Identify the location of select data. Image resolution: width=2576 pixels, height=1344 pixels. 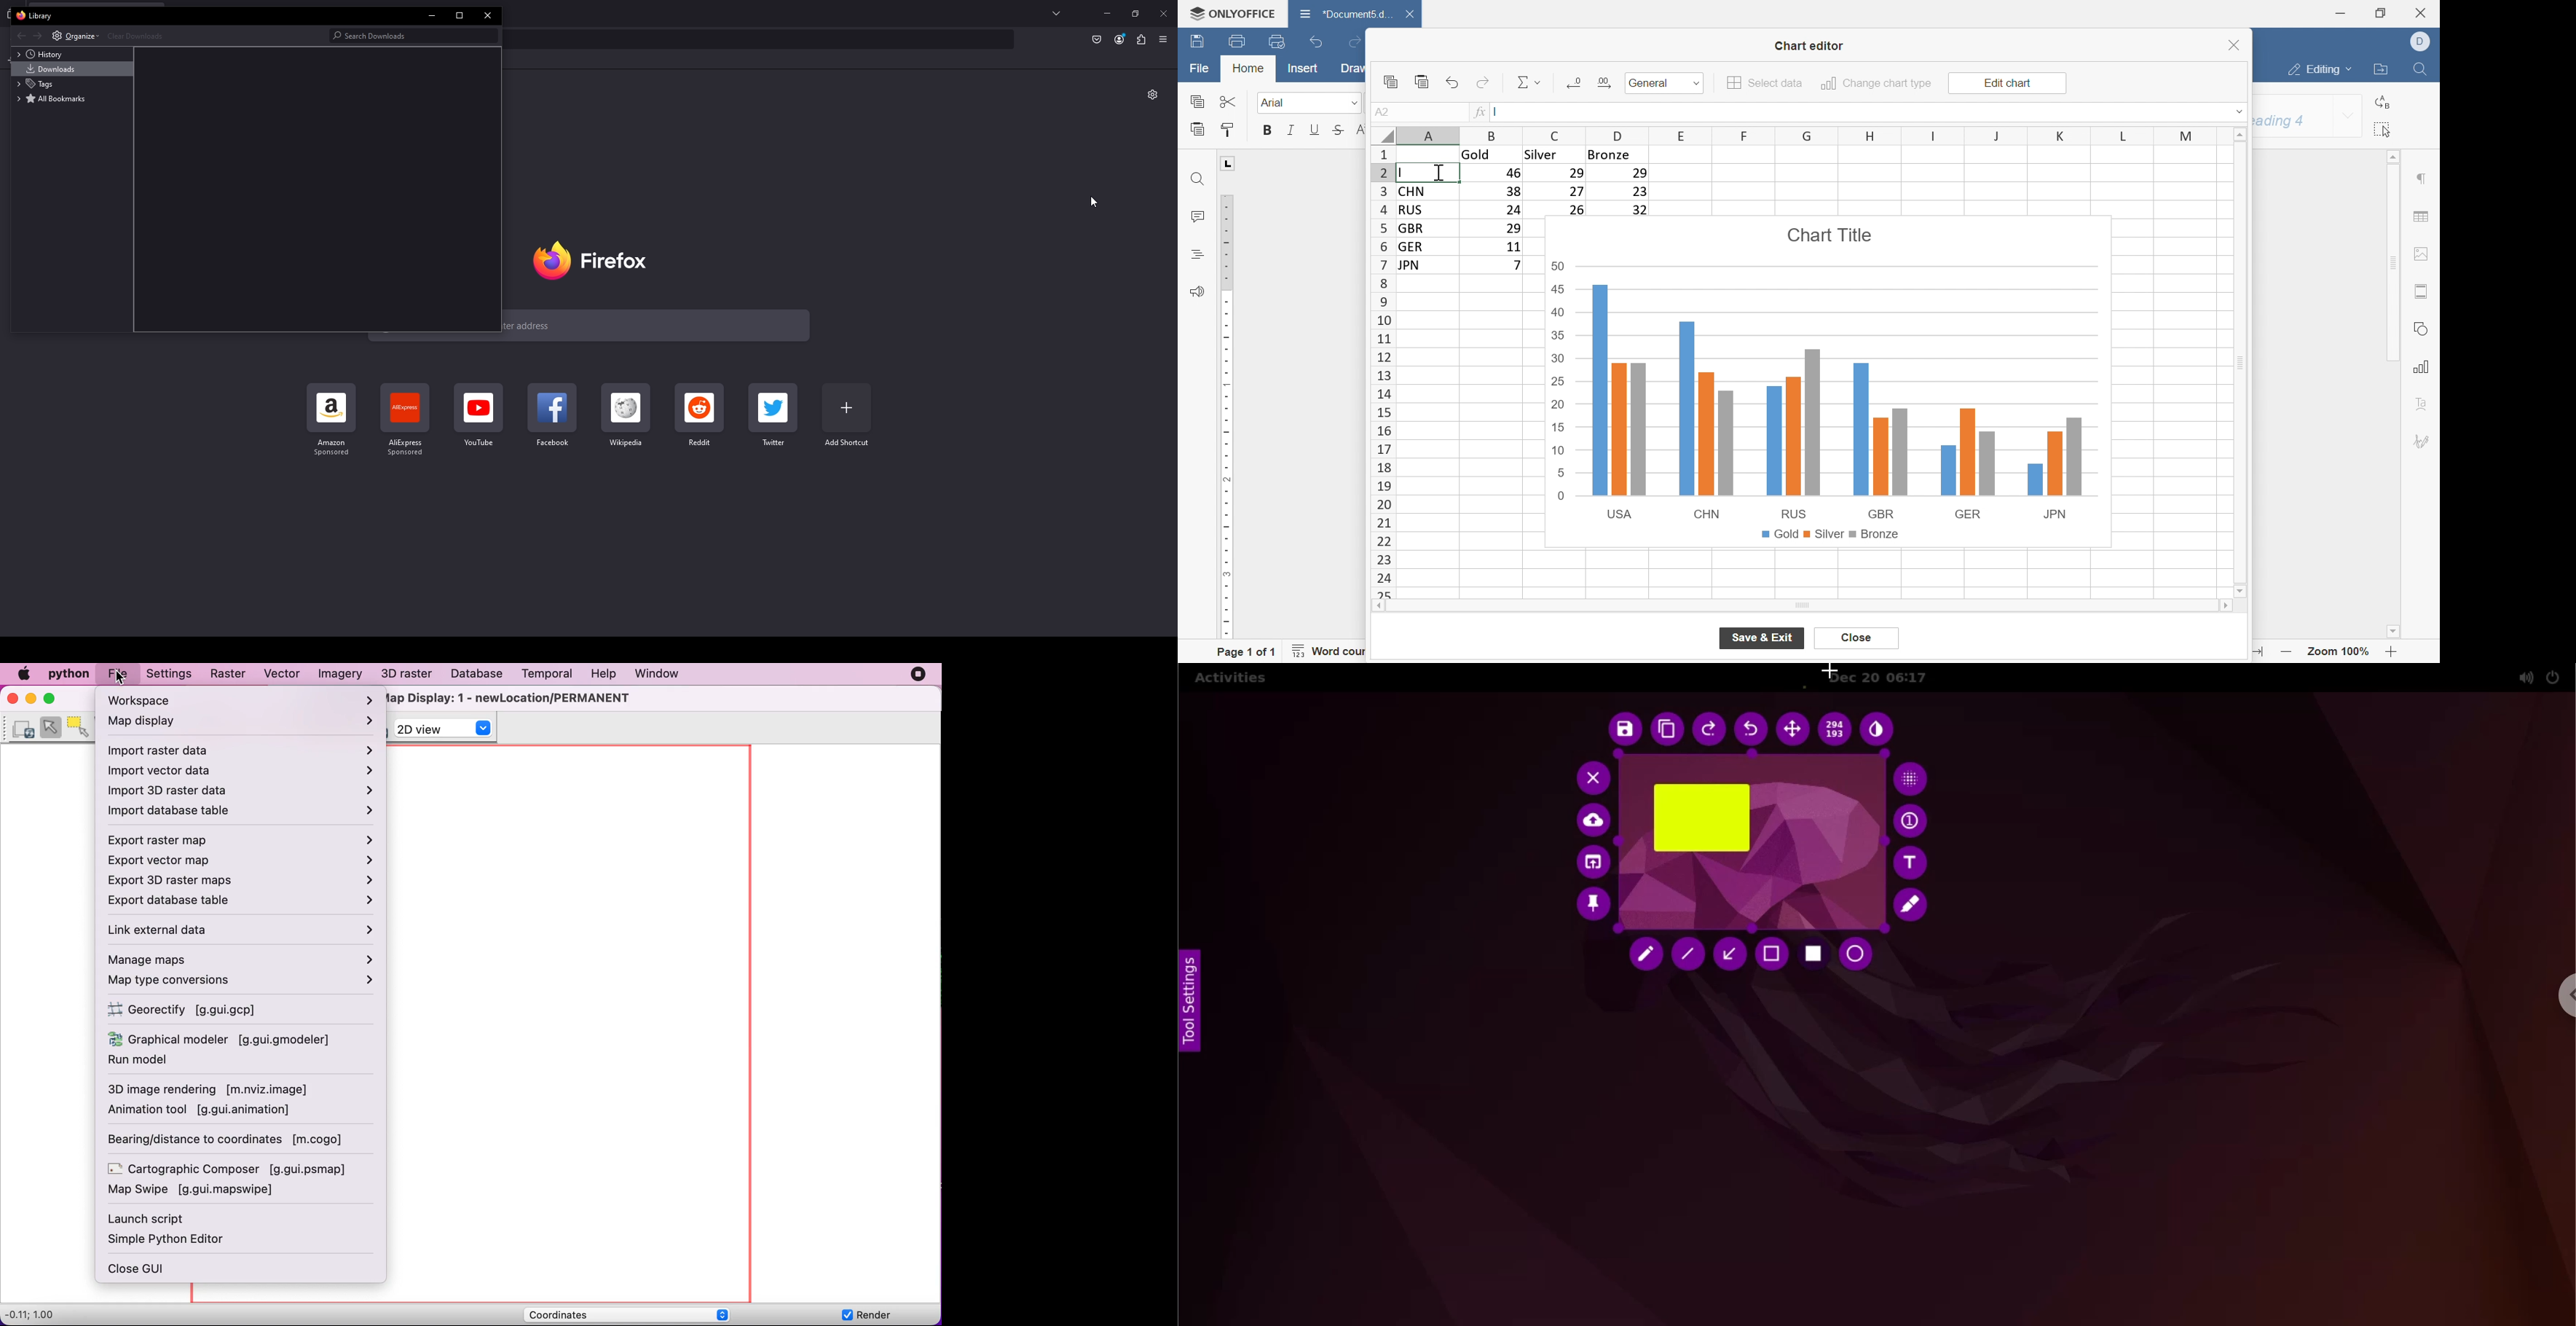
(1765, 83).